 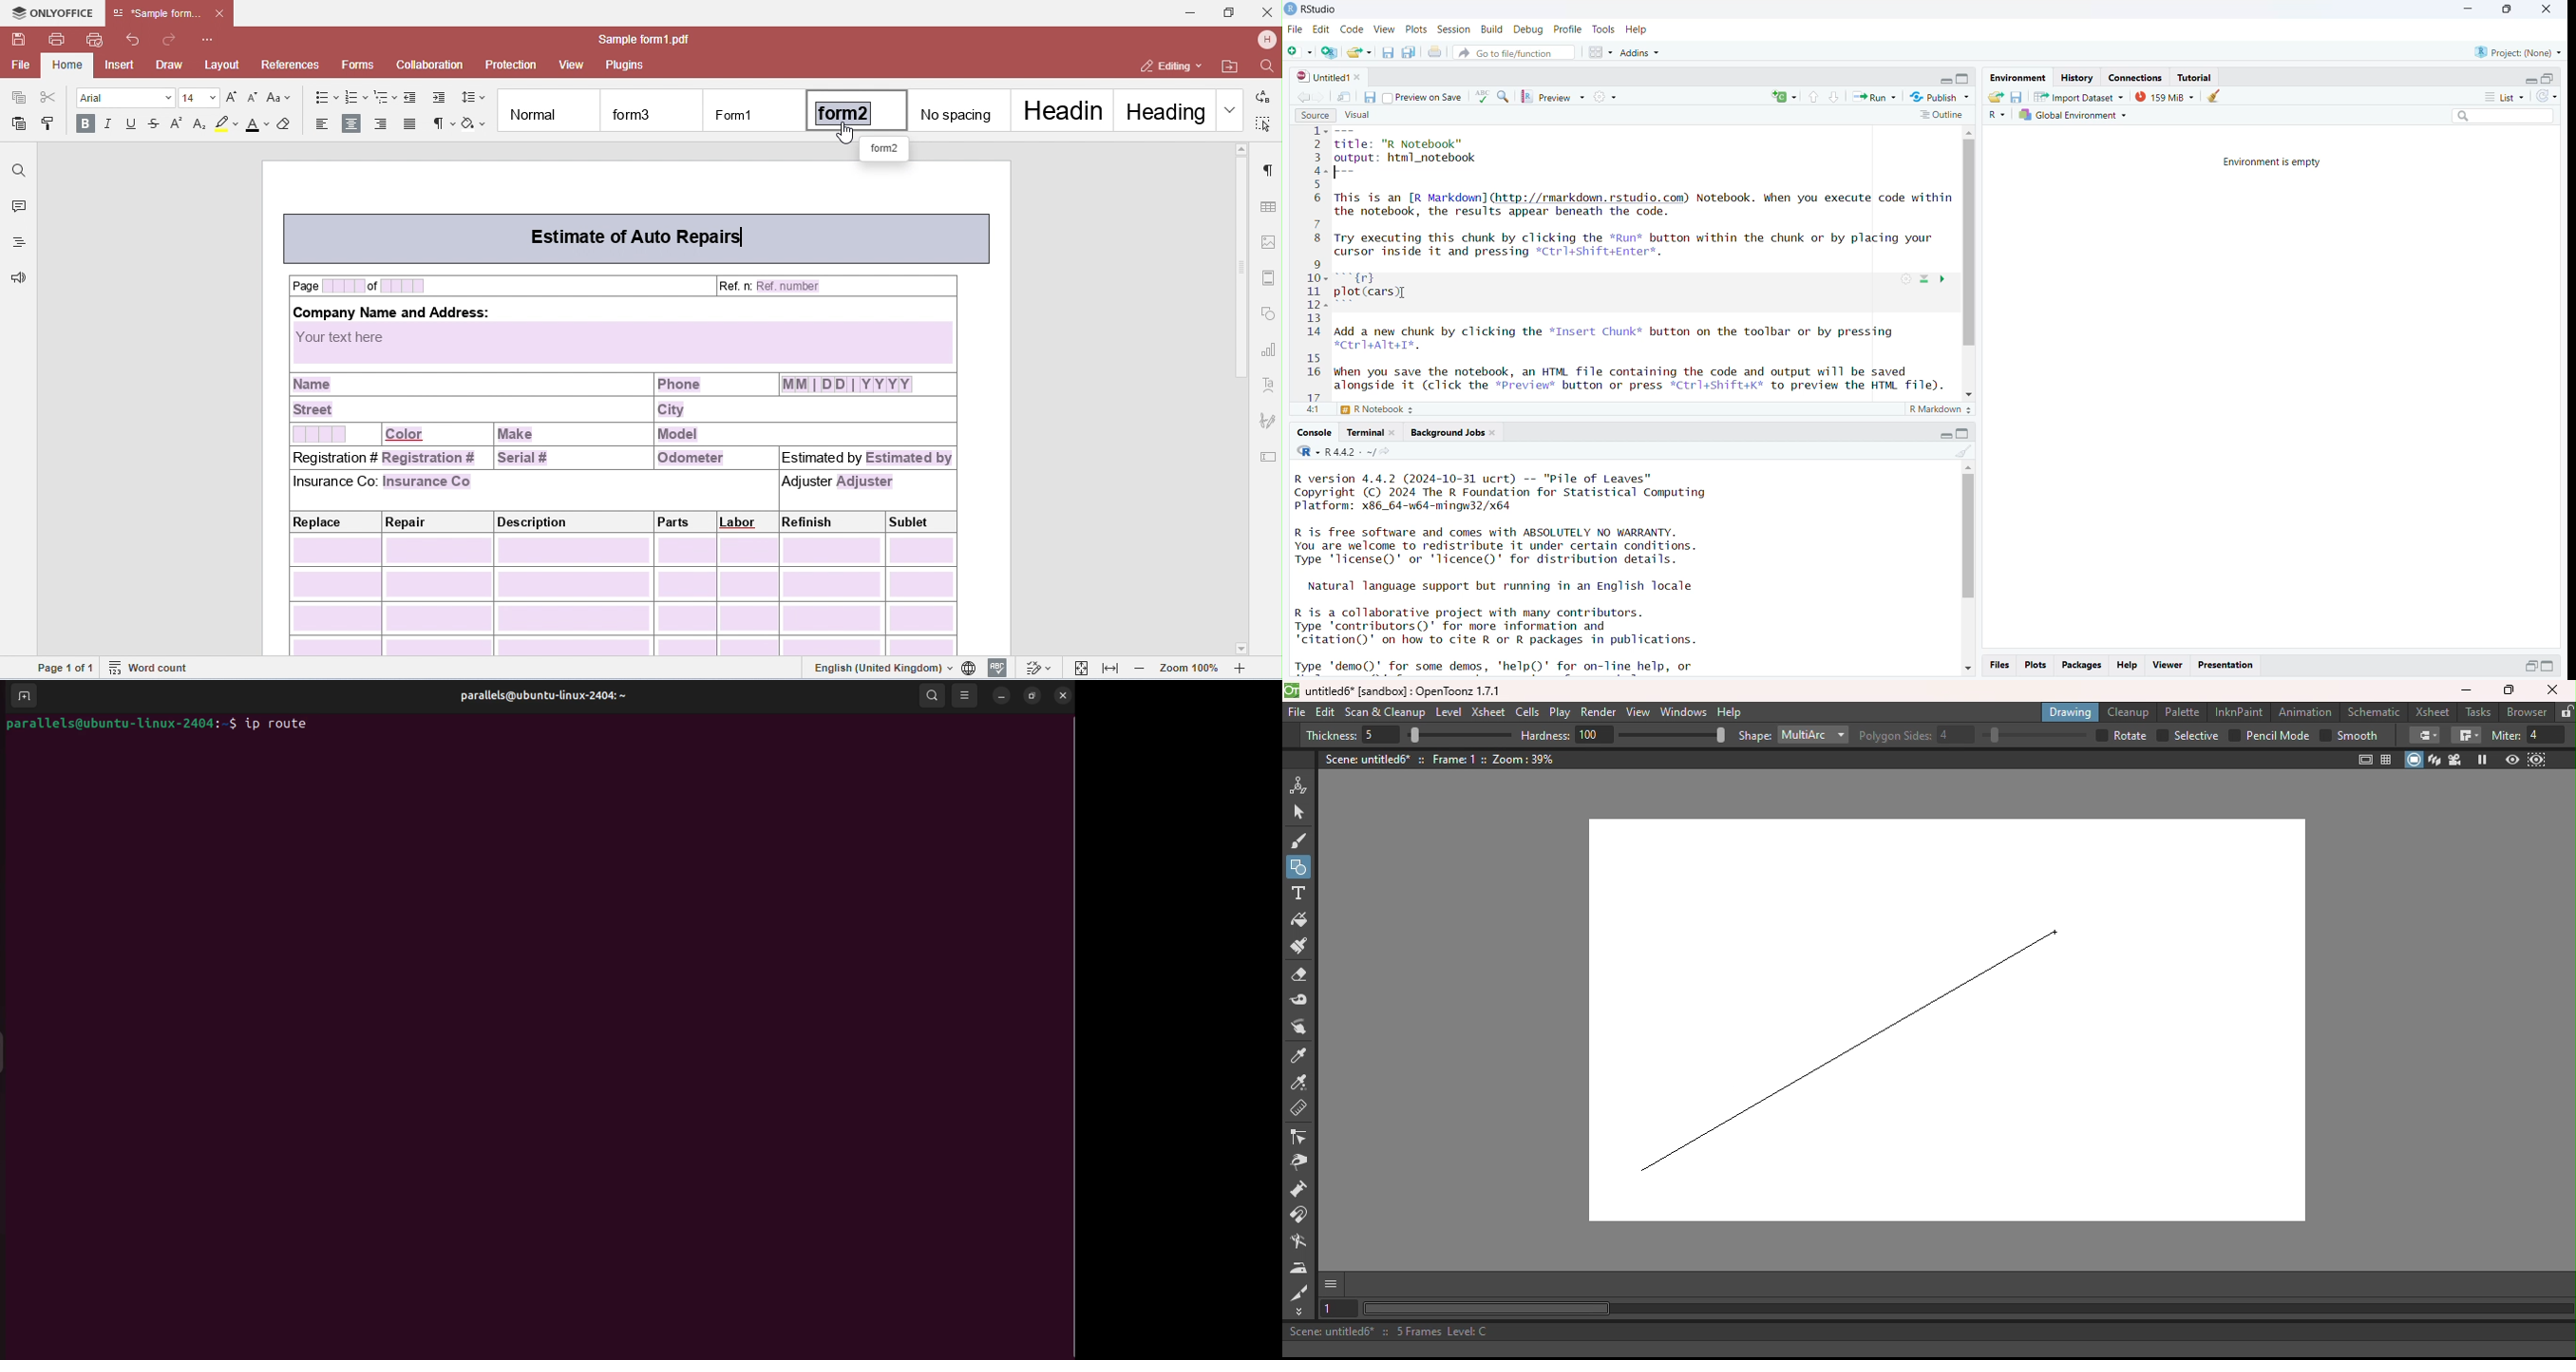 I want to click on edit, so click(x=1324, y=29).